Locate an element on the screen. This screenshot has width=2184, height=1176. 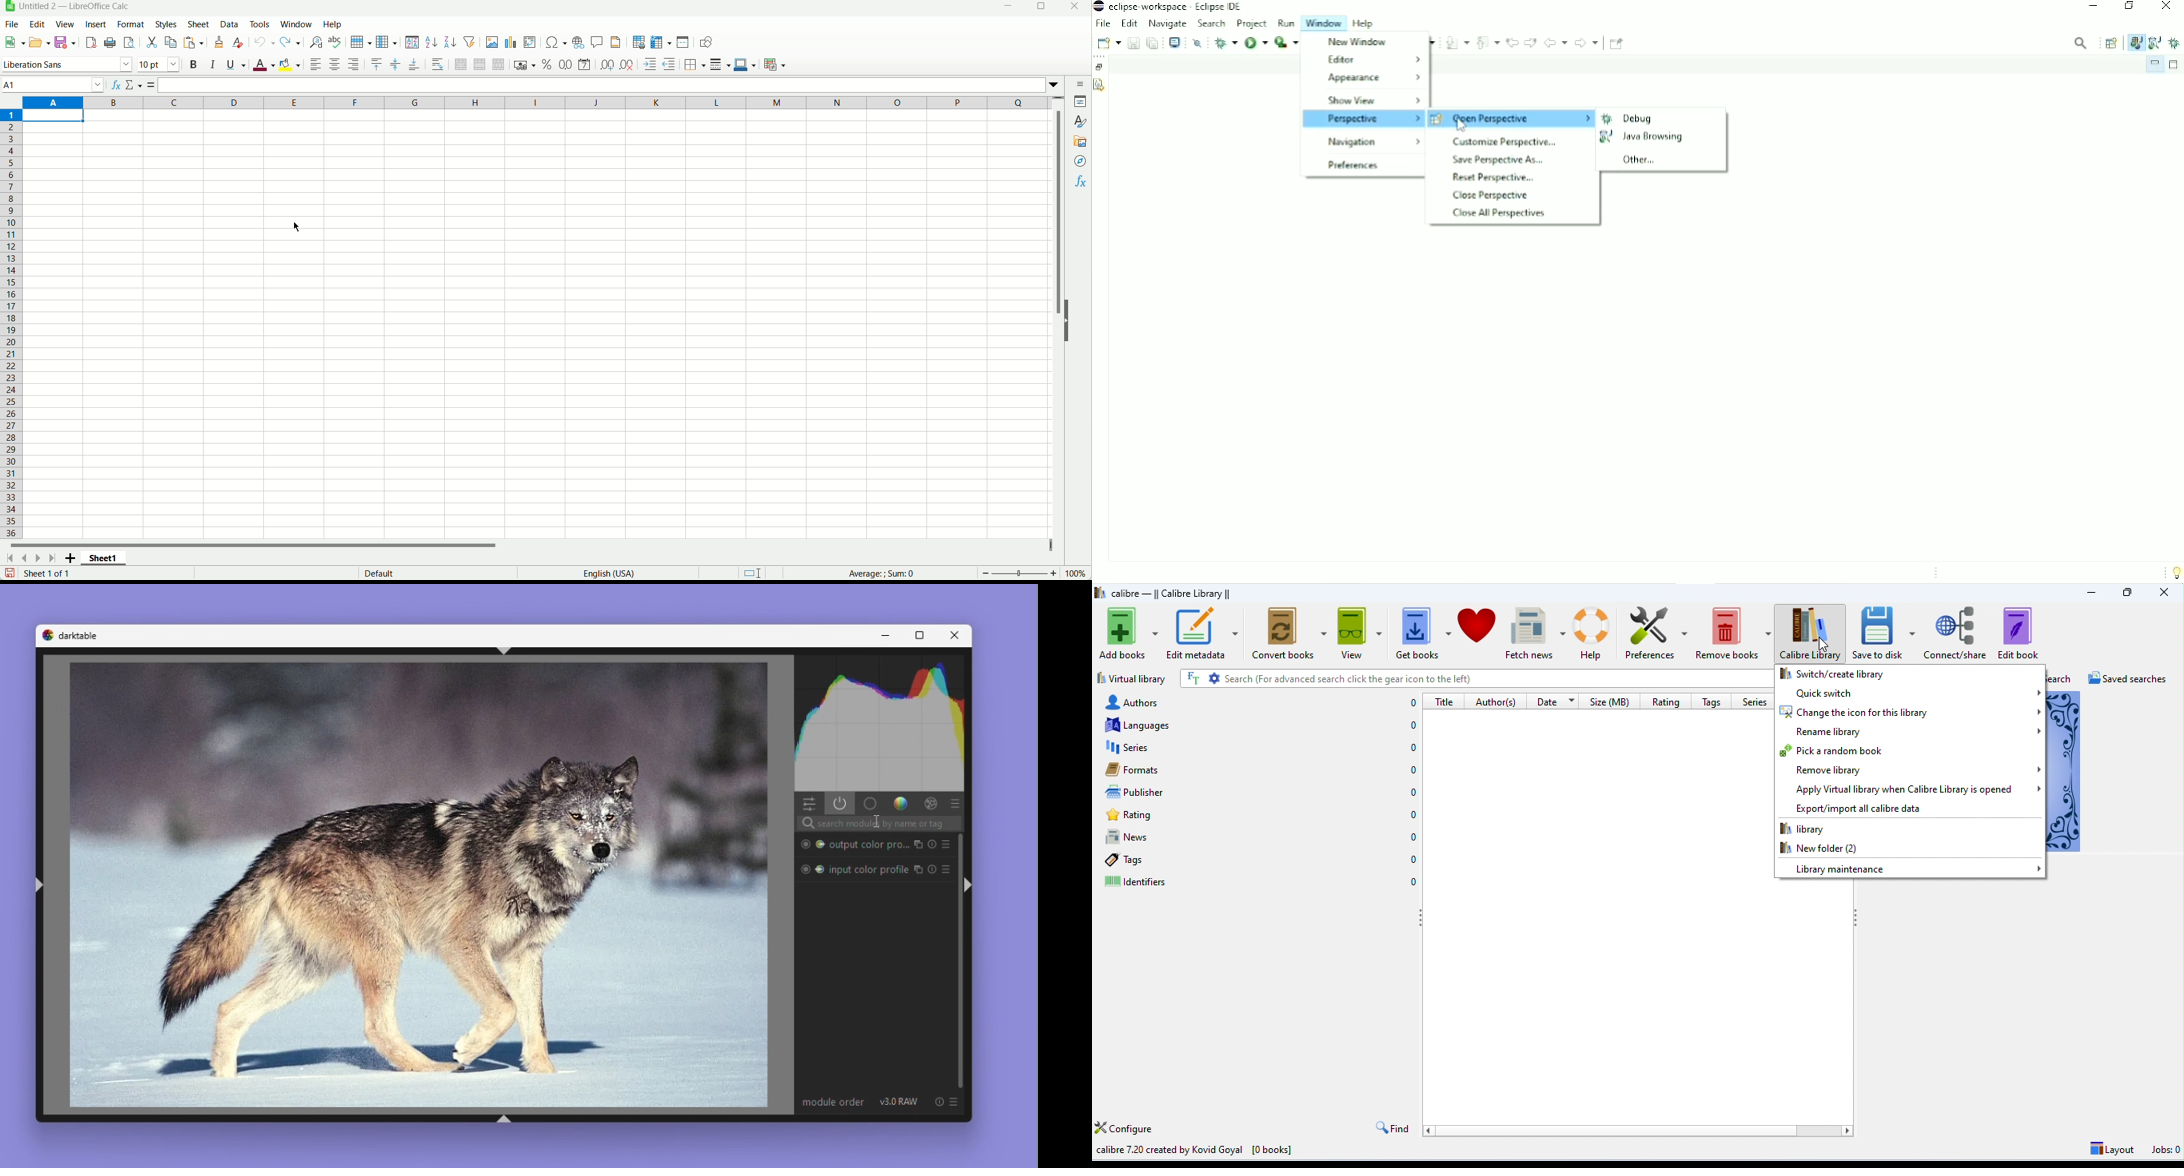
Zoom is located at coordinates (1019, 573).